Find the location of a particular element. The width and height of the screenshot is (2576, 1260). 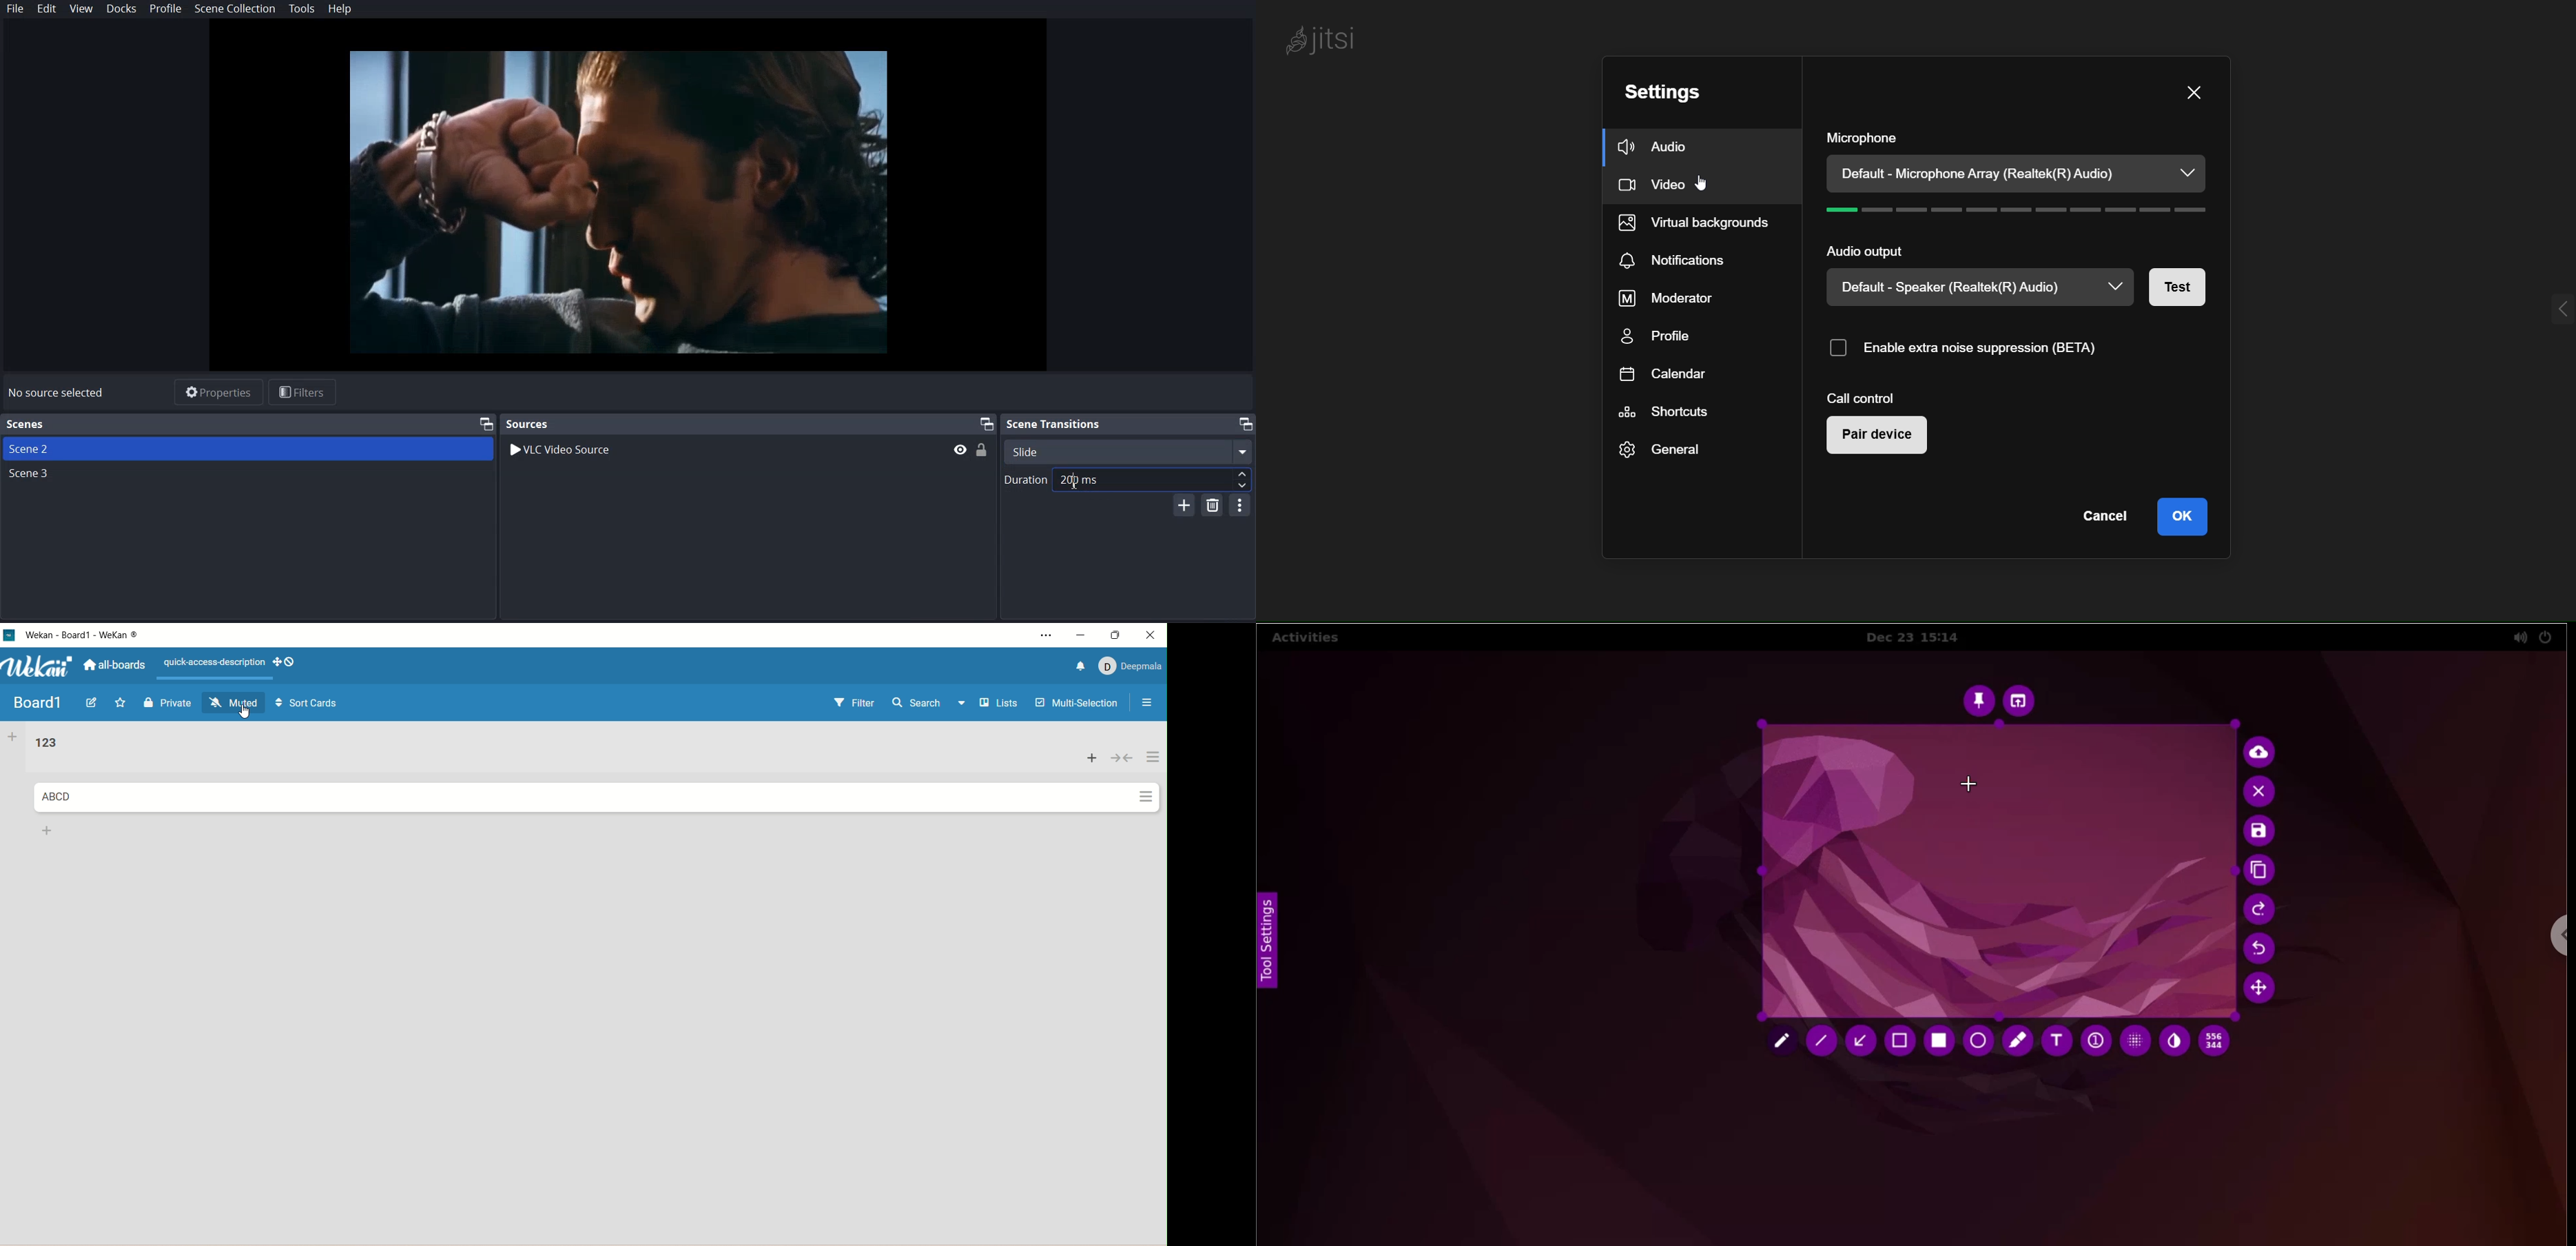

close dialog is located at coordinates (2196, 91).